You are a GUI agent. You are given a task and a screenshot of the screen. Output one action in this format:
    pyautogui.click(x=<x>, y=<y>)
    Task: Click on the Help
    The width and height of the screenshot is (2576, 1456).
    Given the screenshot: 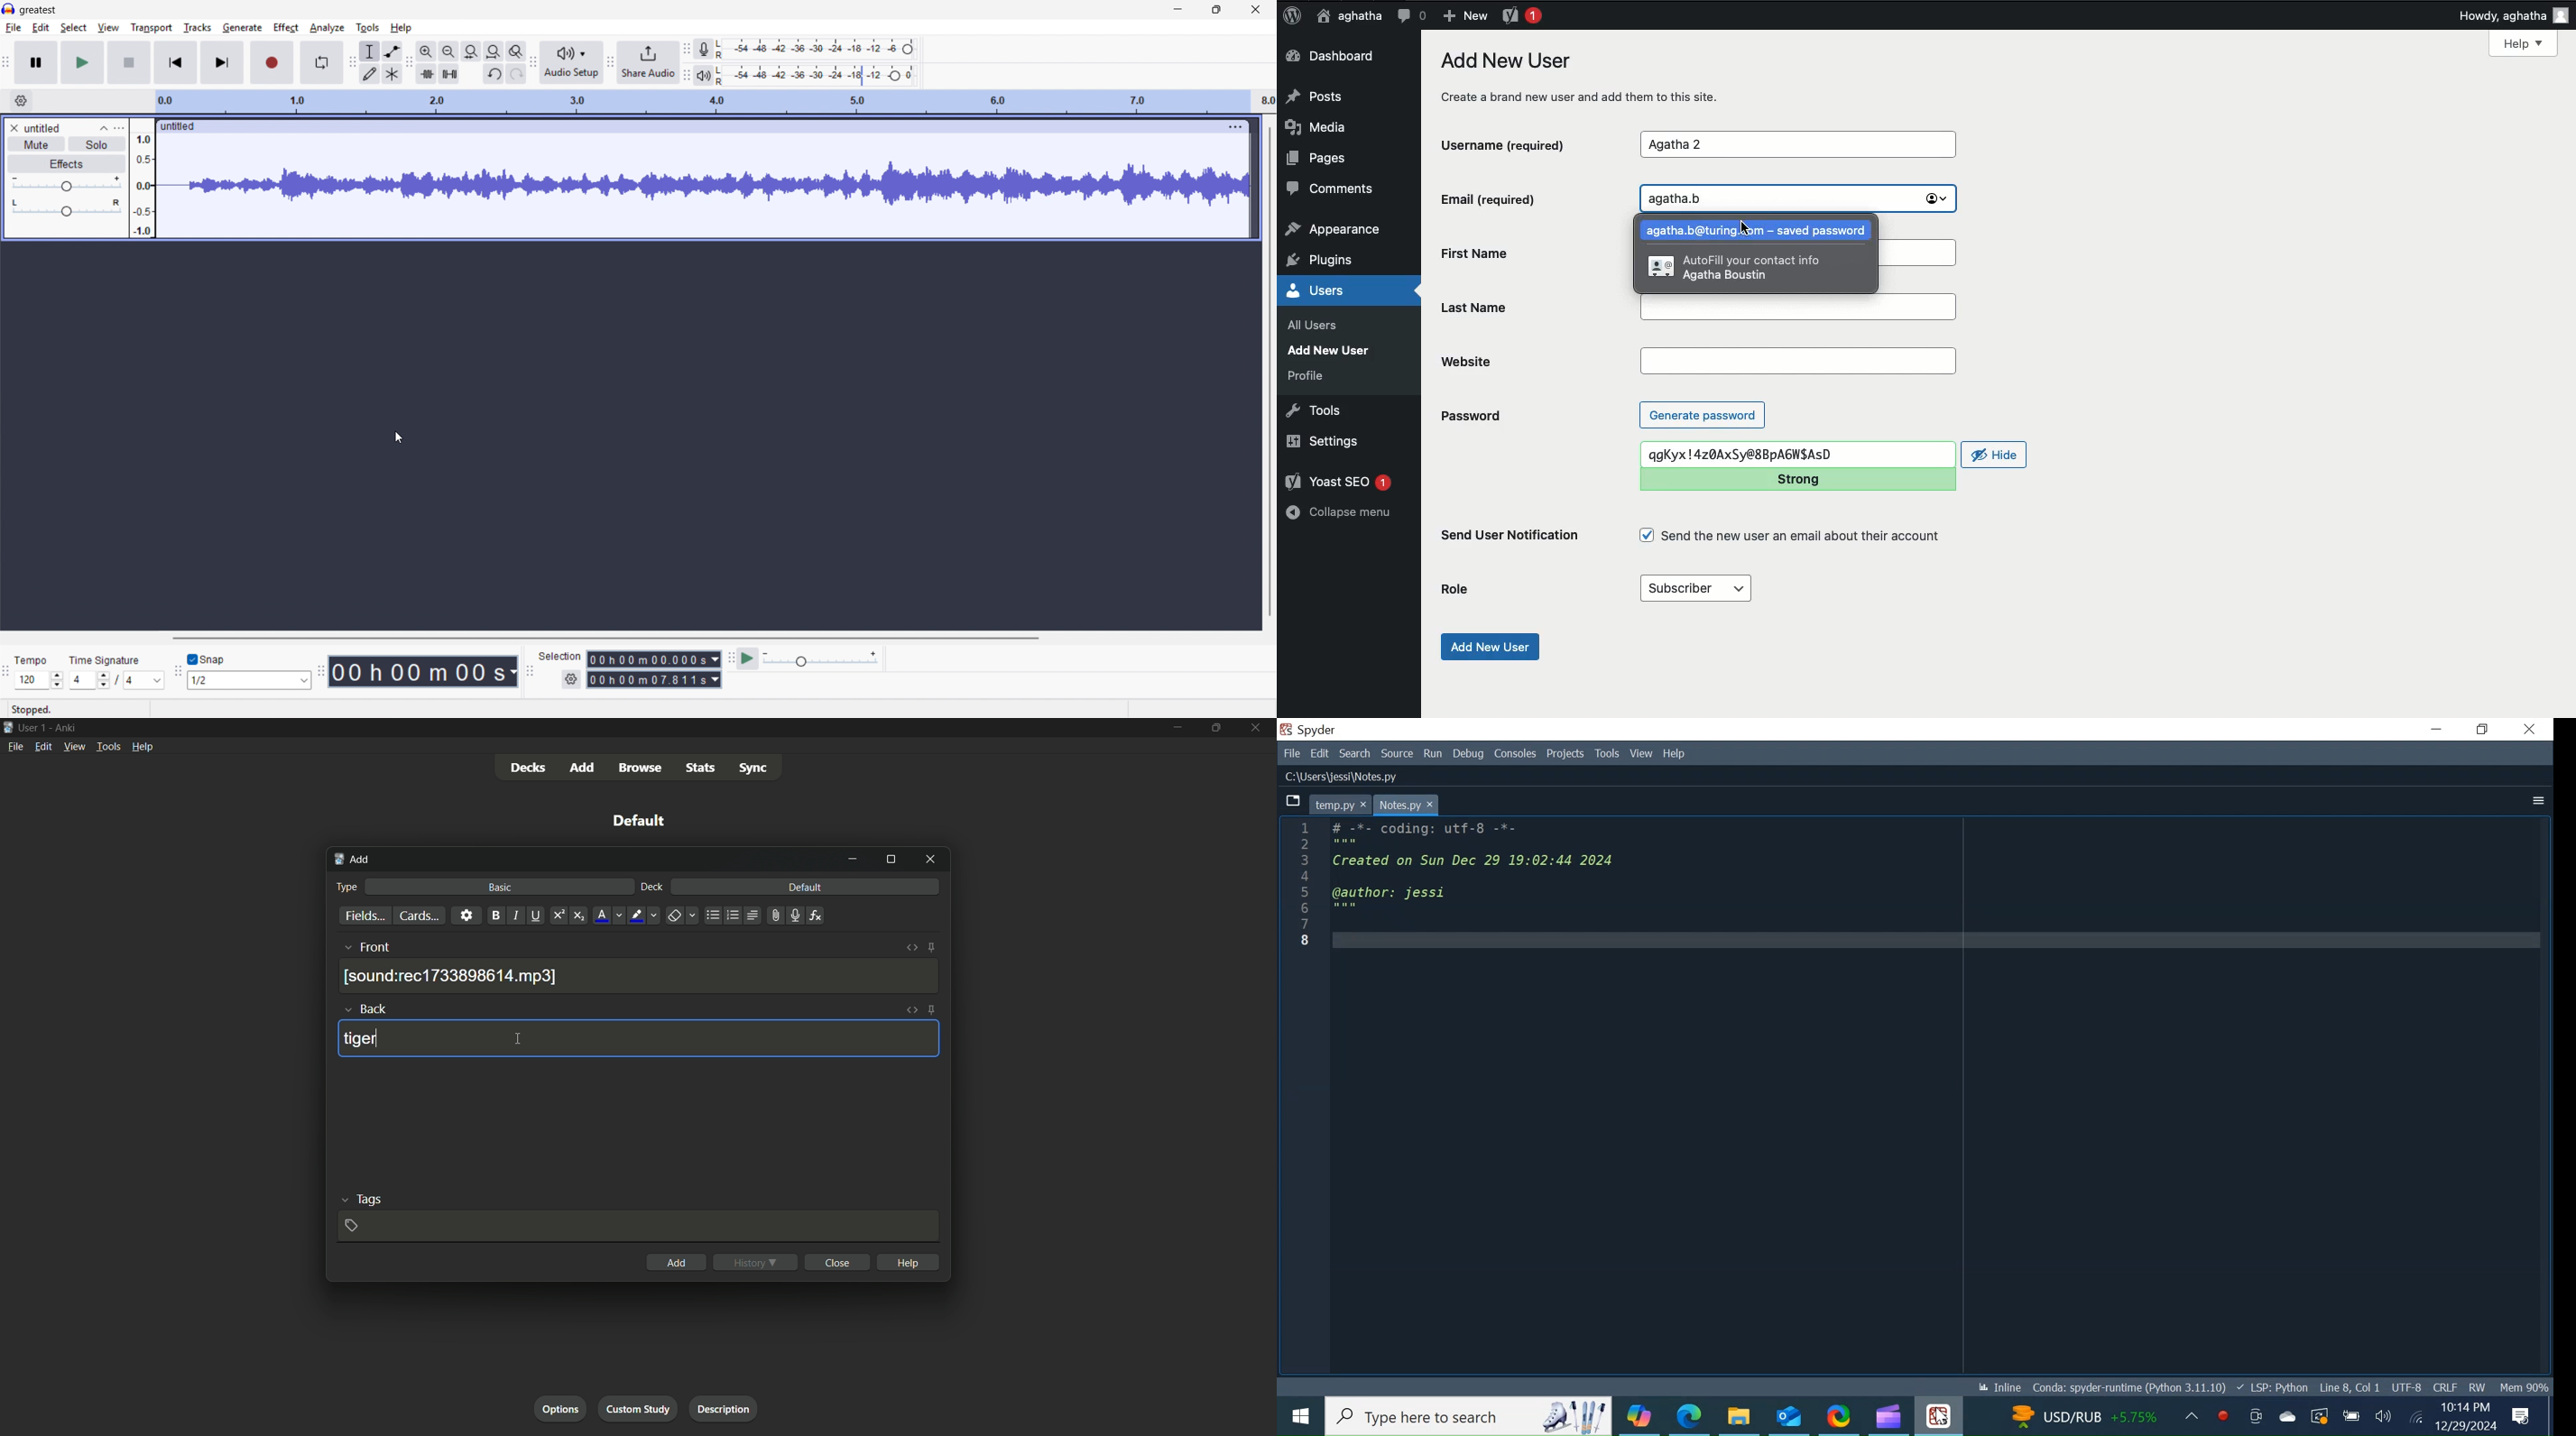 What is the action you would take?
    pyautogui.click(x=2523, y=43)
    